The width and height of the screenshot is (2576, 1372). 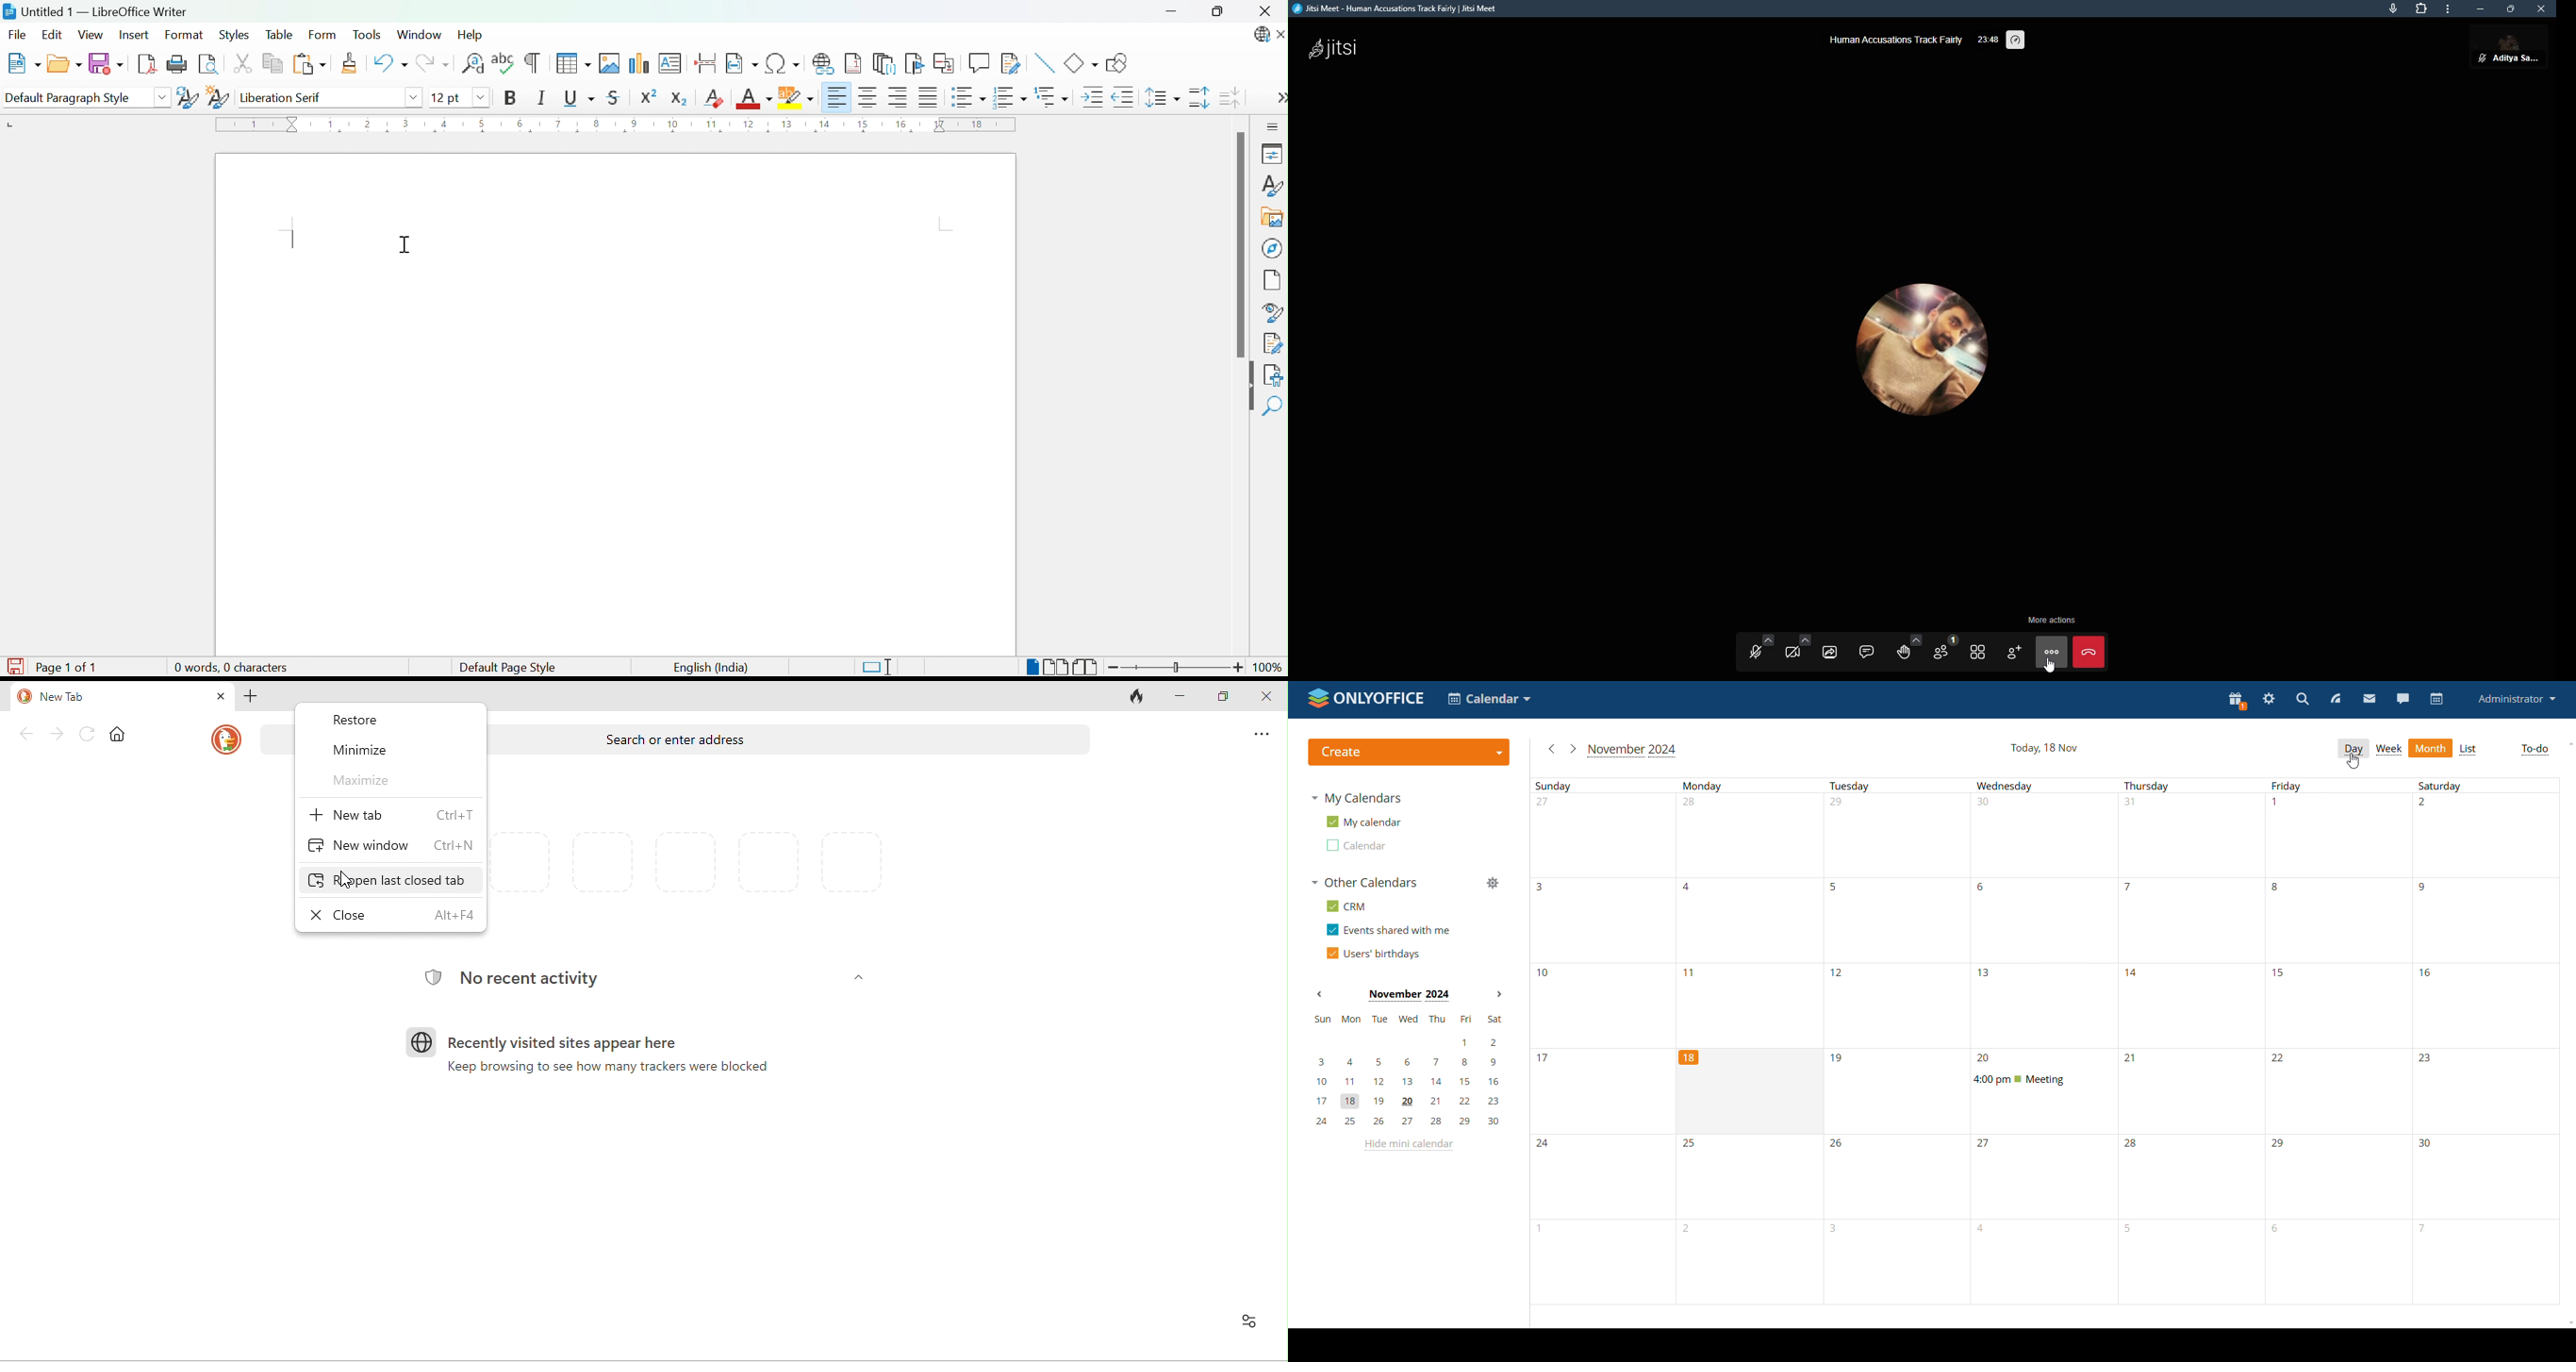 What do you see at coordinates (884, 63) in the screenshot?
I see `Insert Endnote` at bounding box center [884, 63].